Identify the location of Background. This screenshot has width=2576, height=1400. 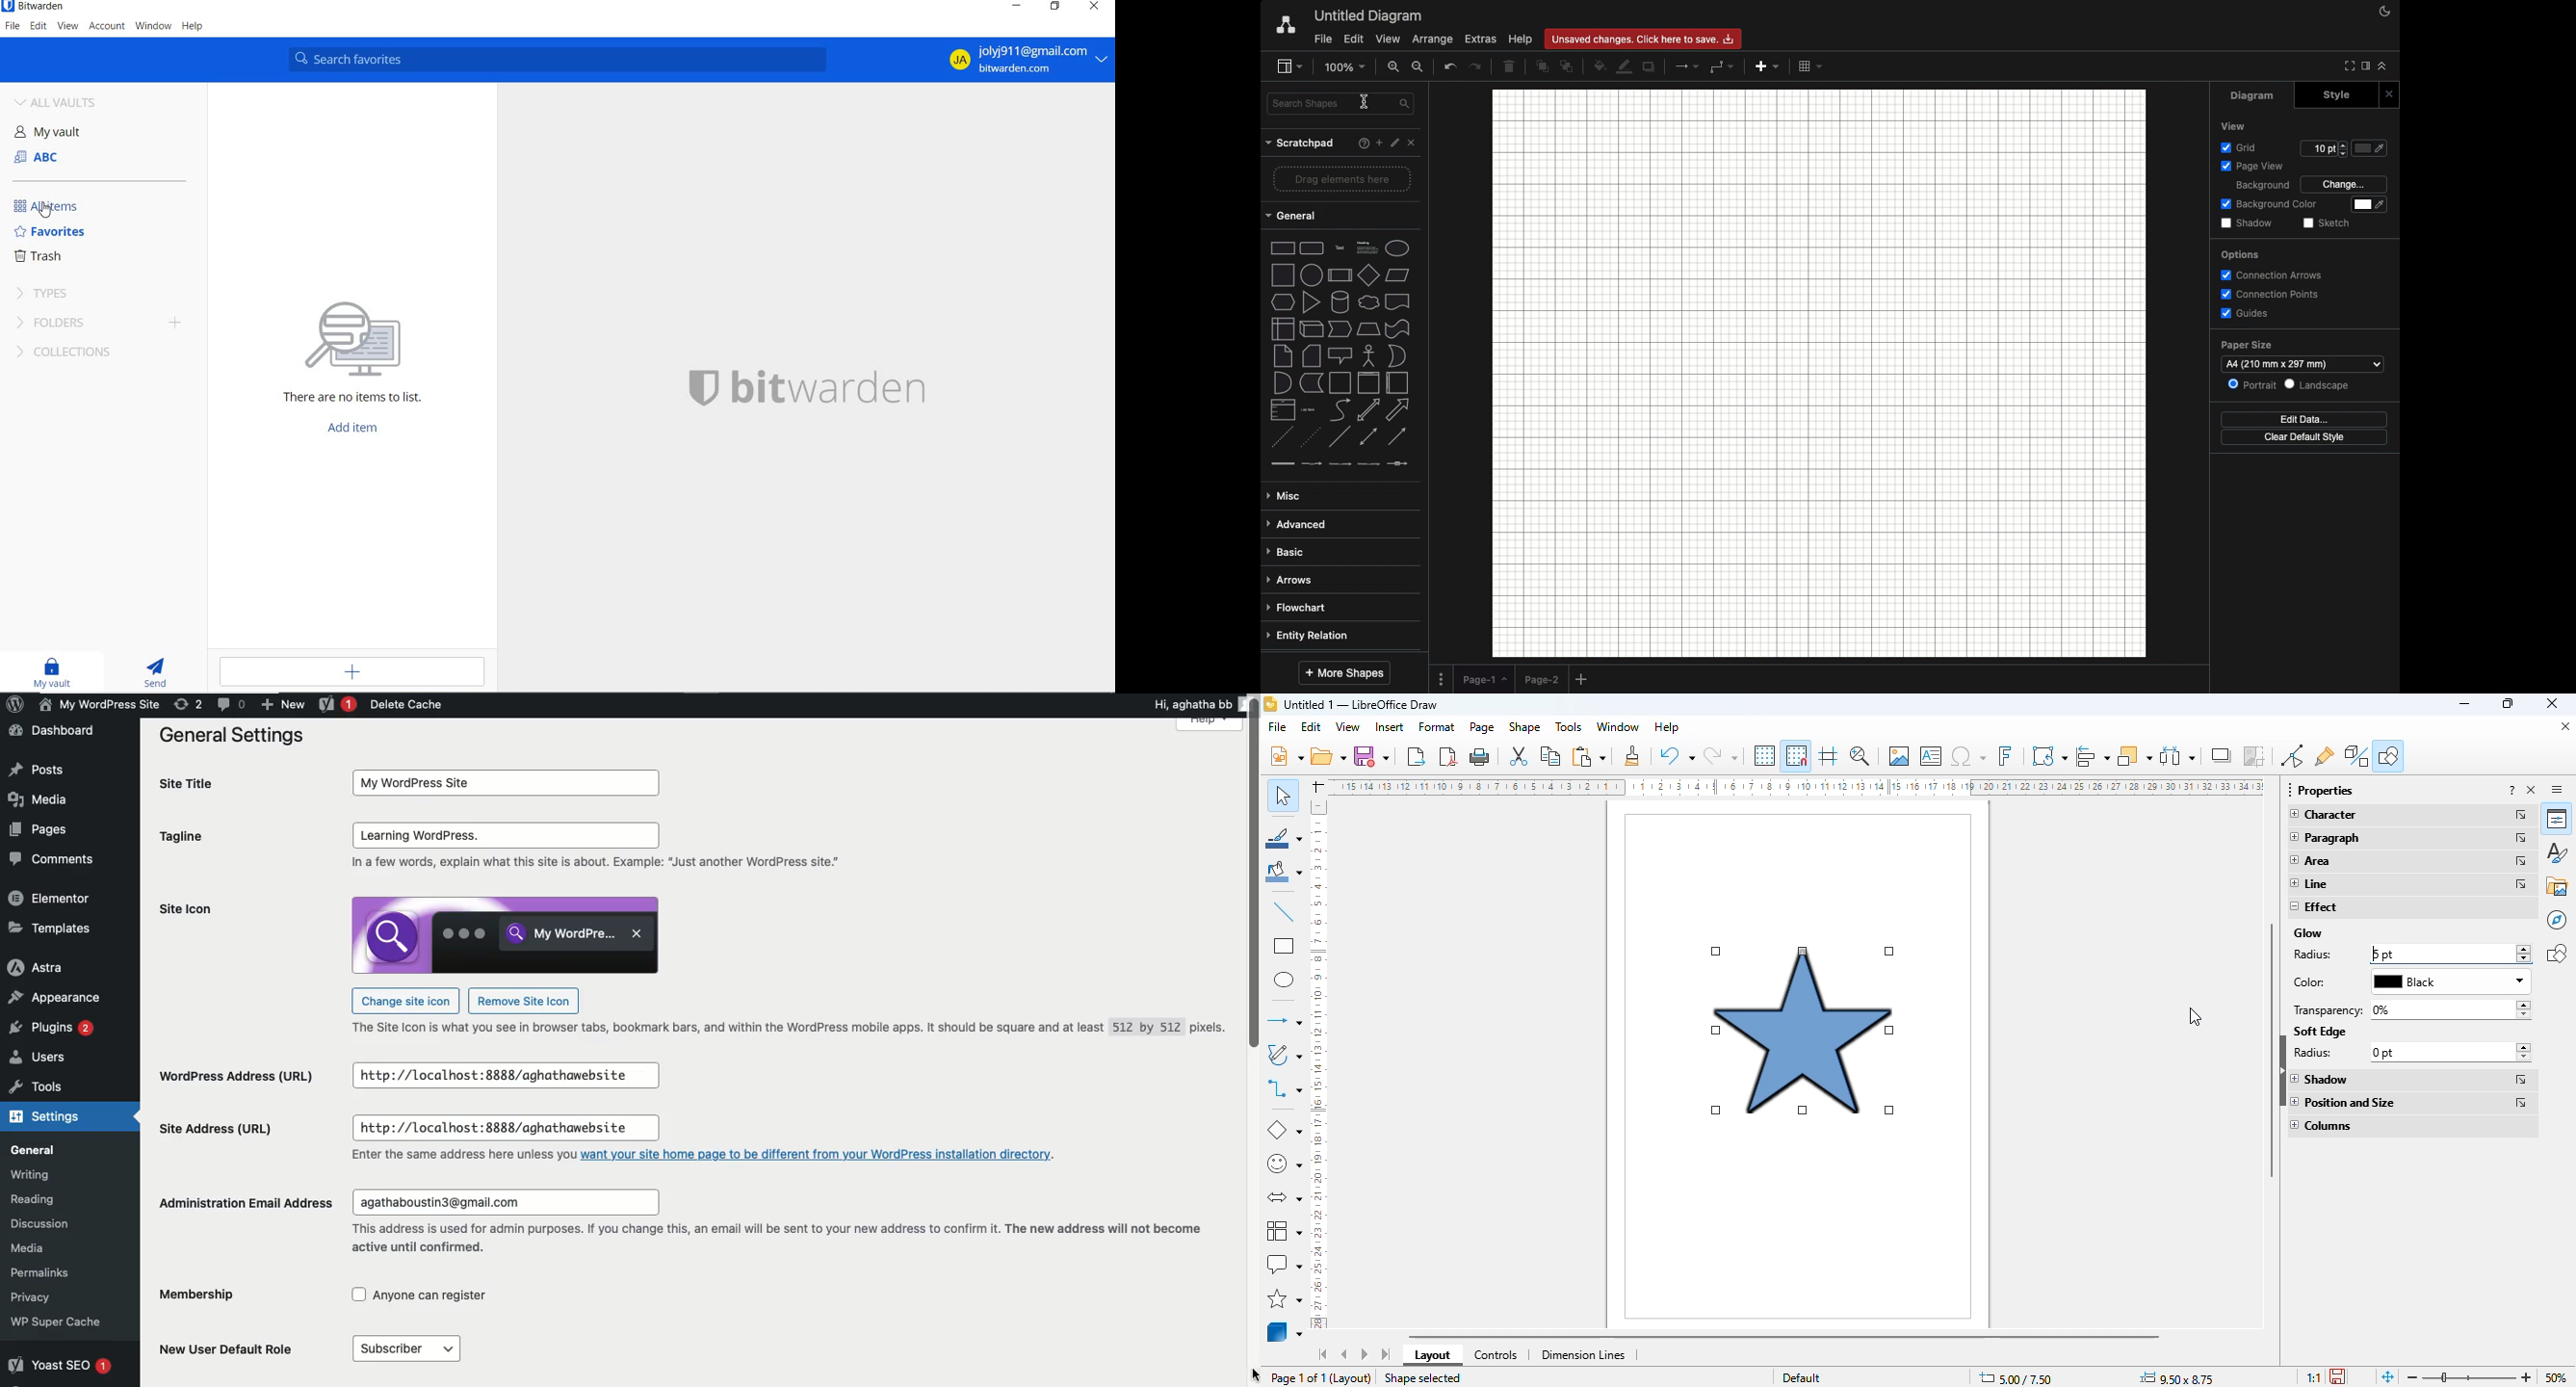
(2263, 184).